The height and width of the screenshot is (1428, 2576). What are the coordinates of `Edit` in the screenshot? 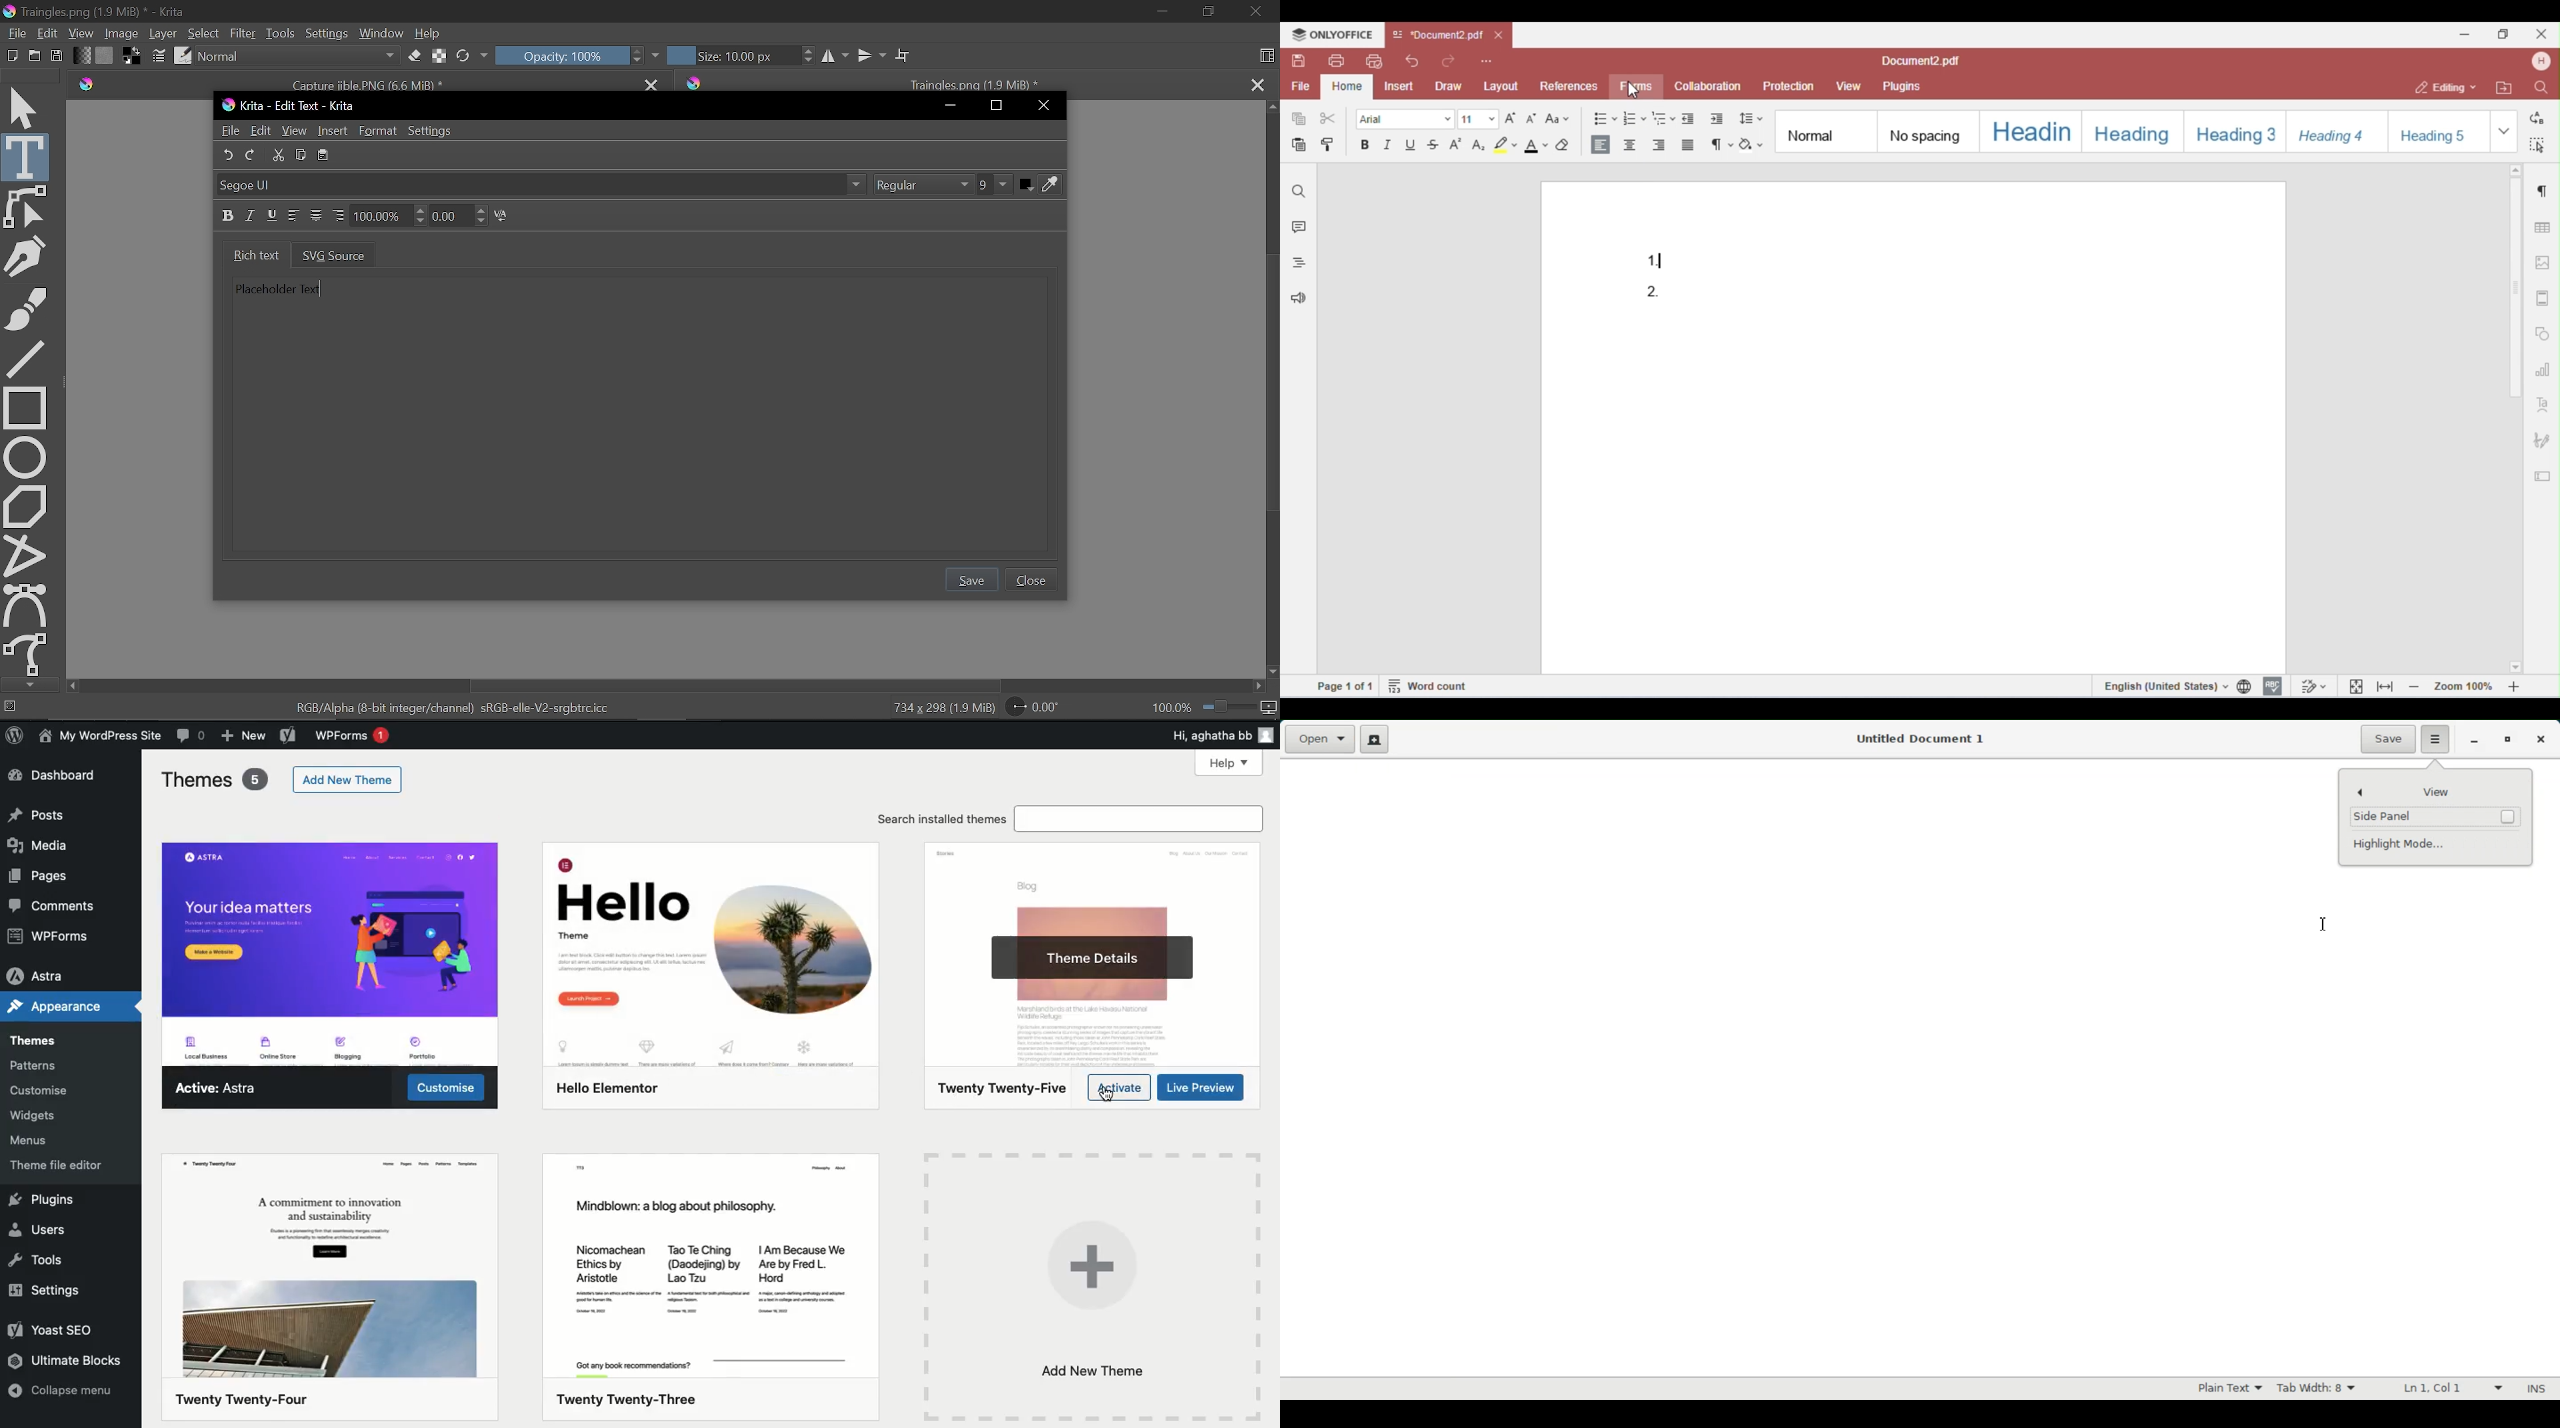 It's located at (49, 32).